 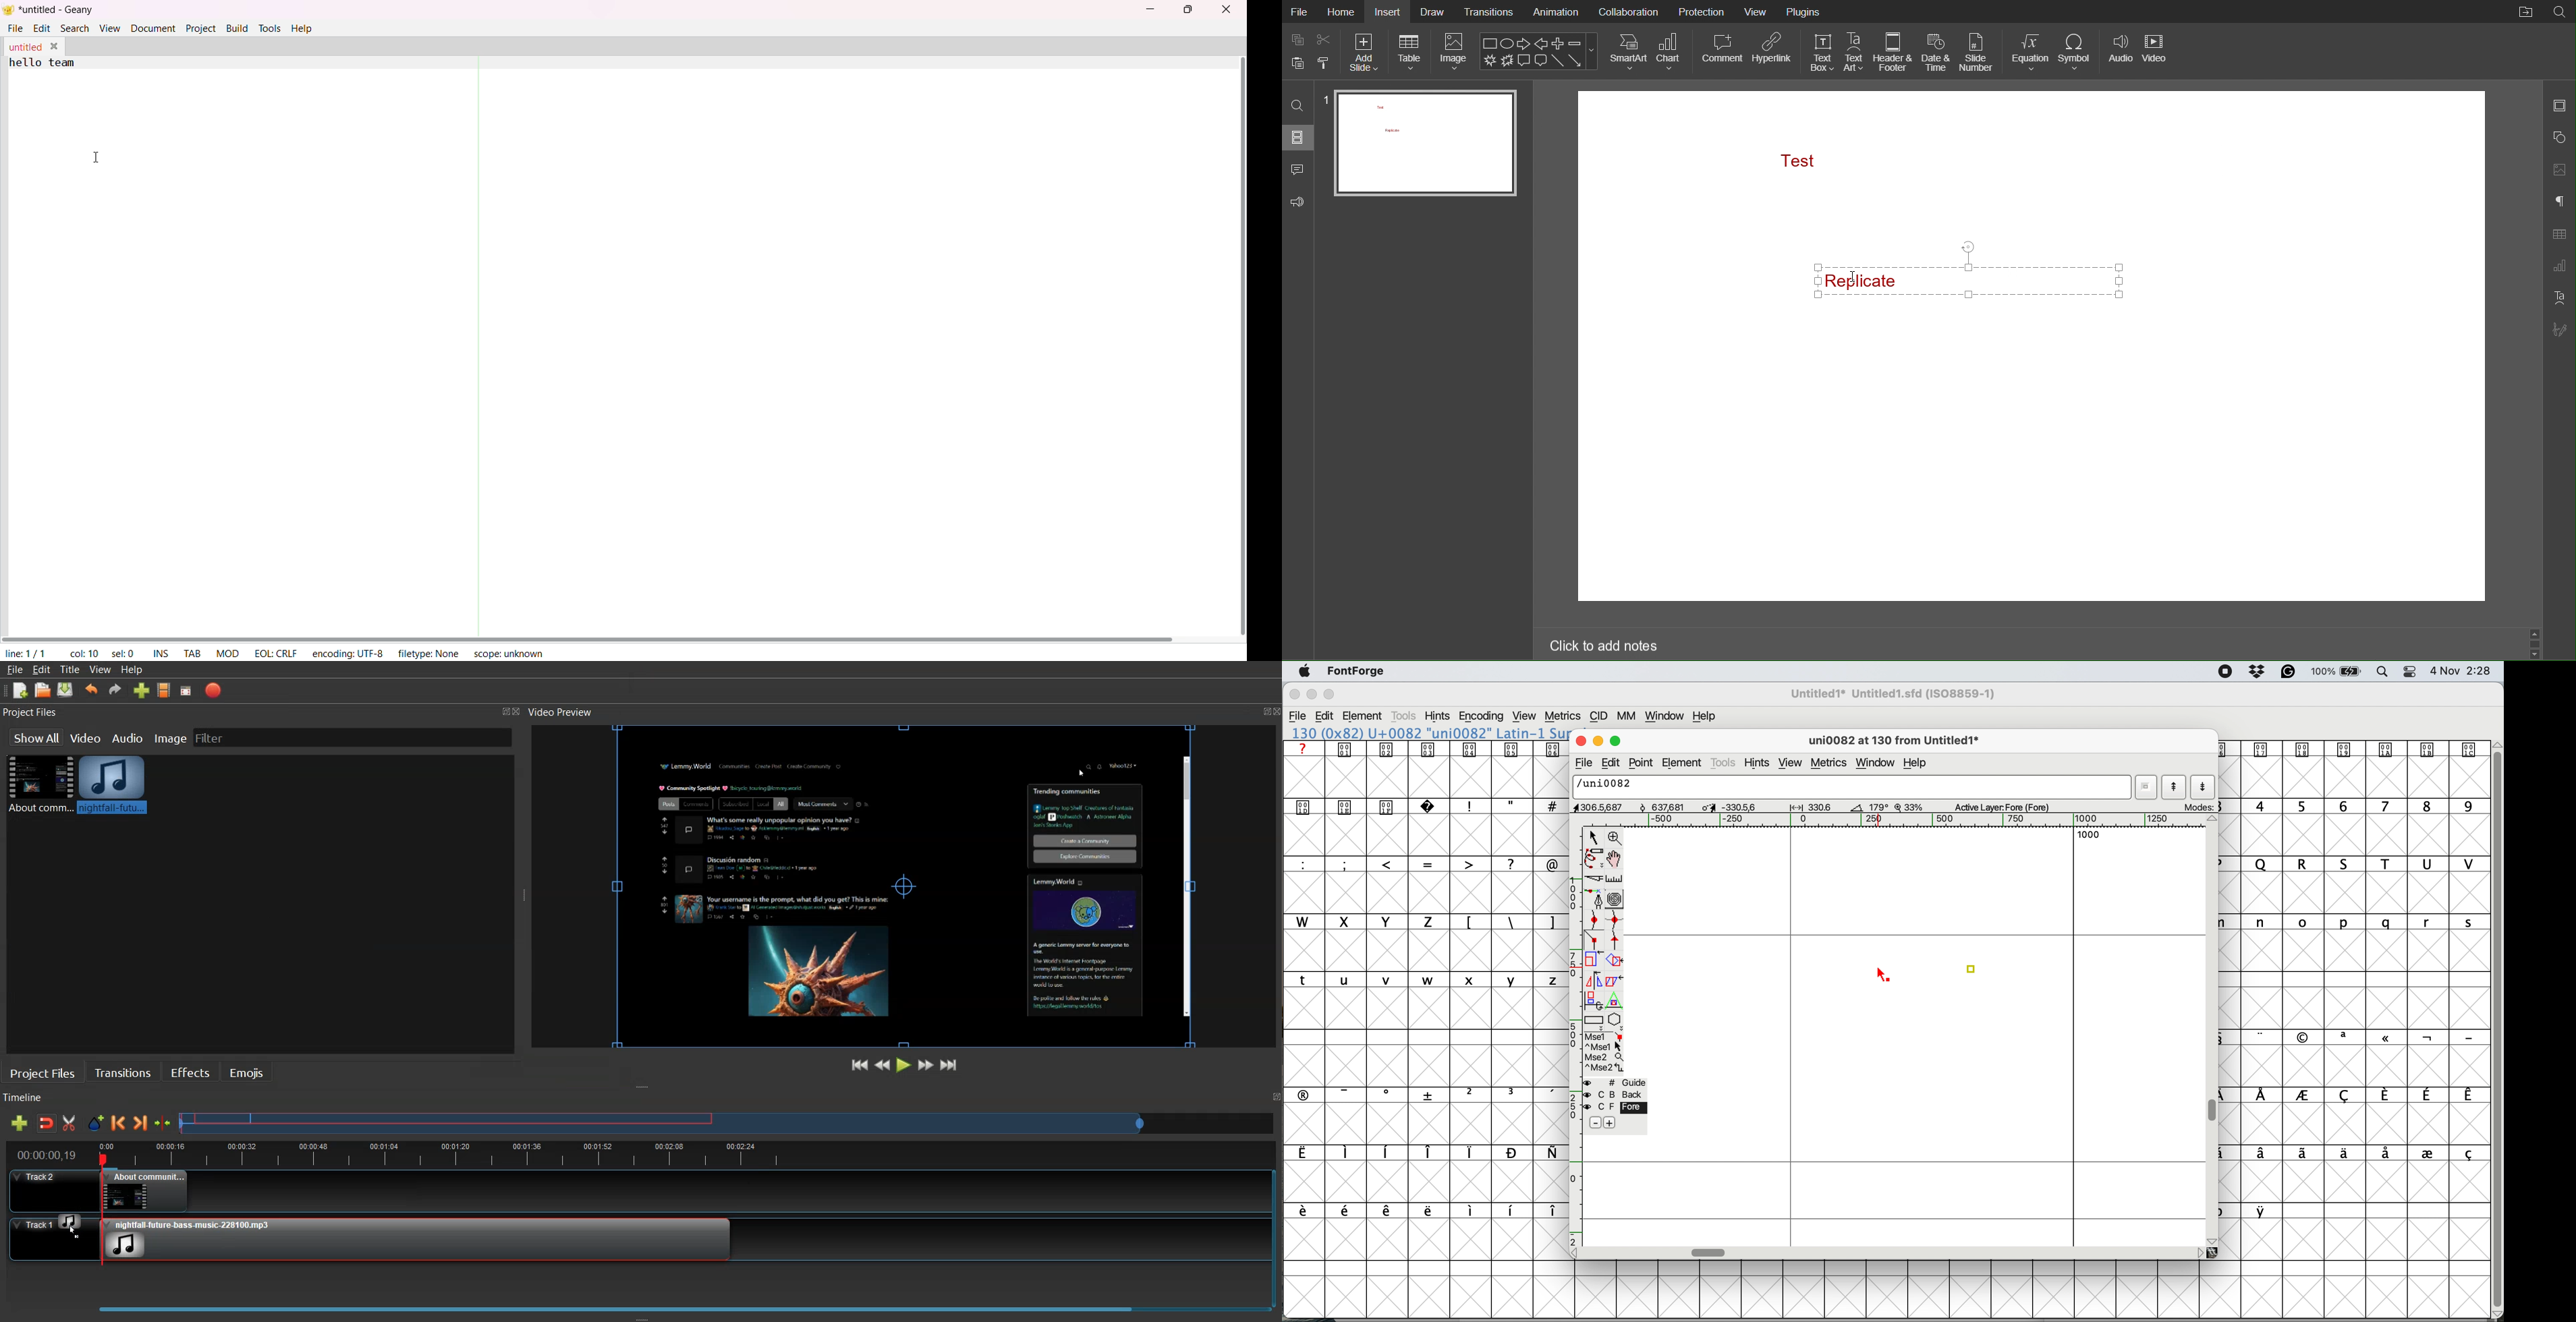 I want to click on view, so click(x=110, y=29).